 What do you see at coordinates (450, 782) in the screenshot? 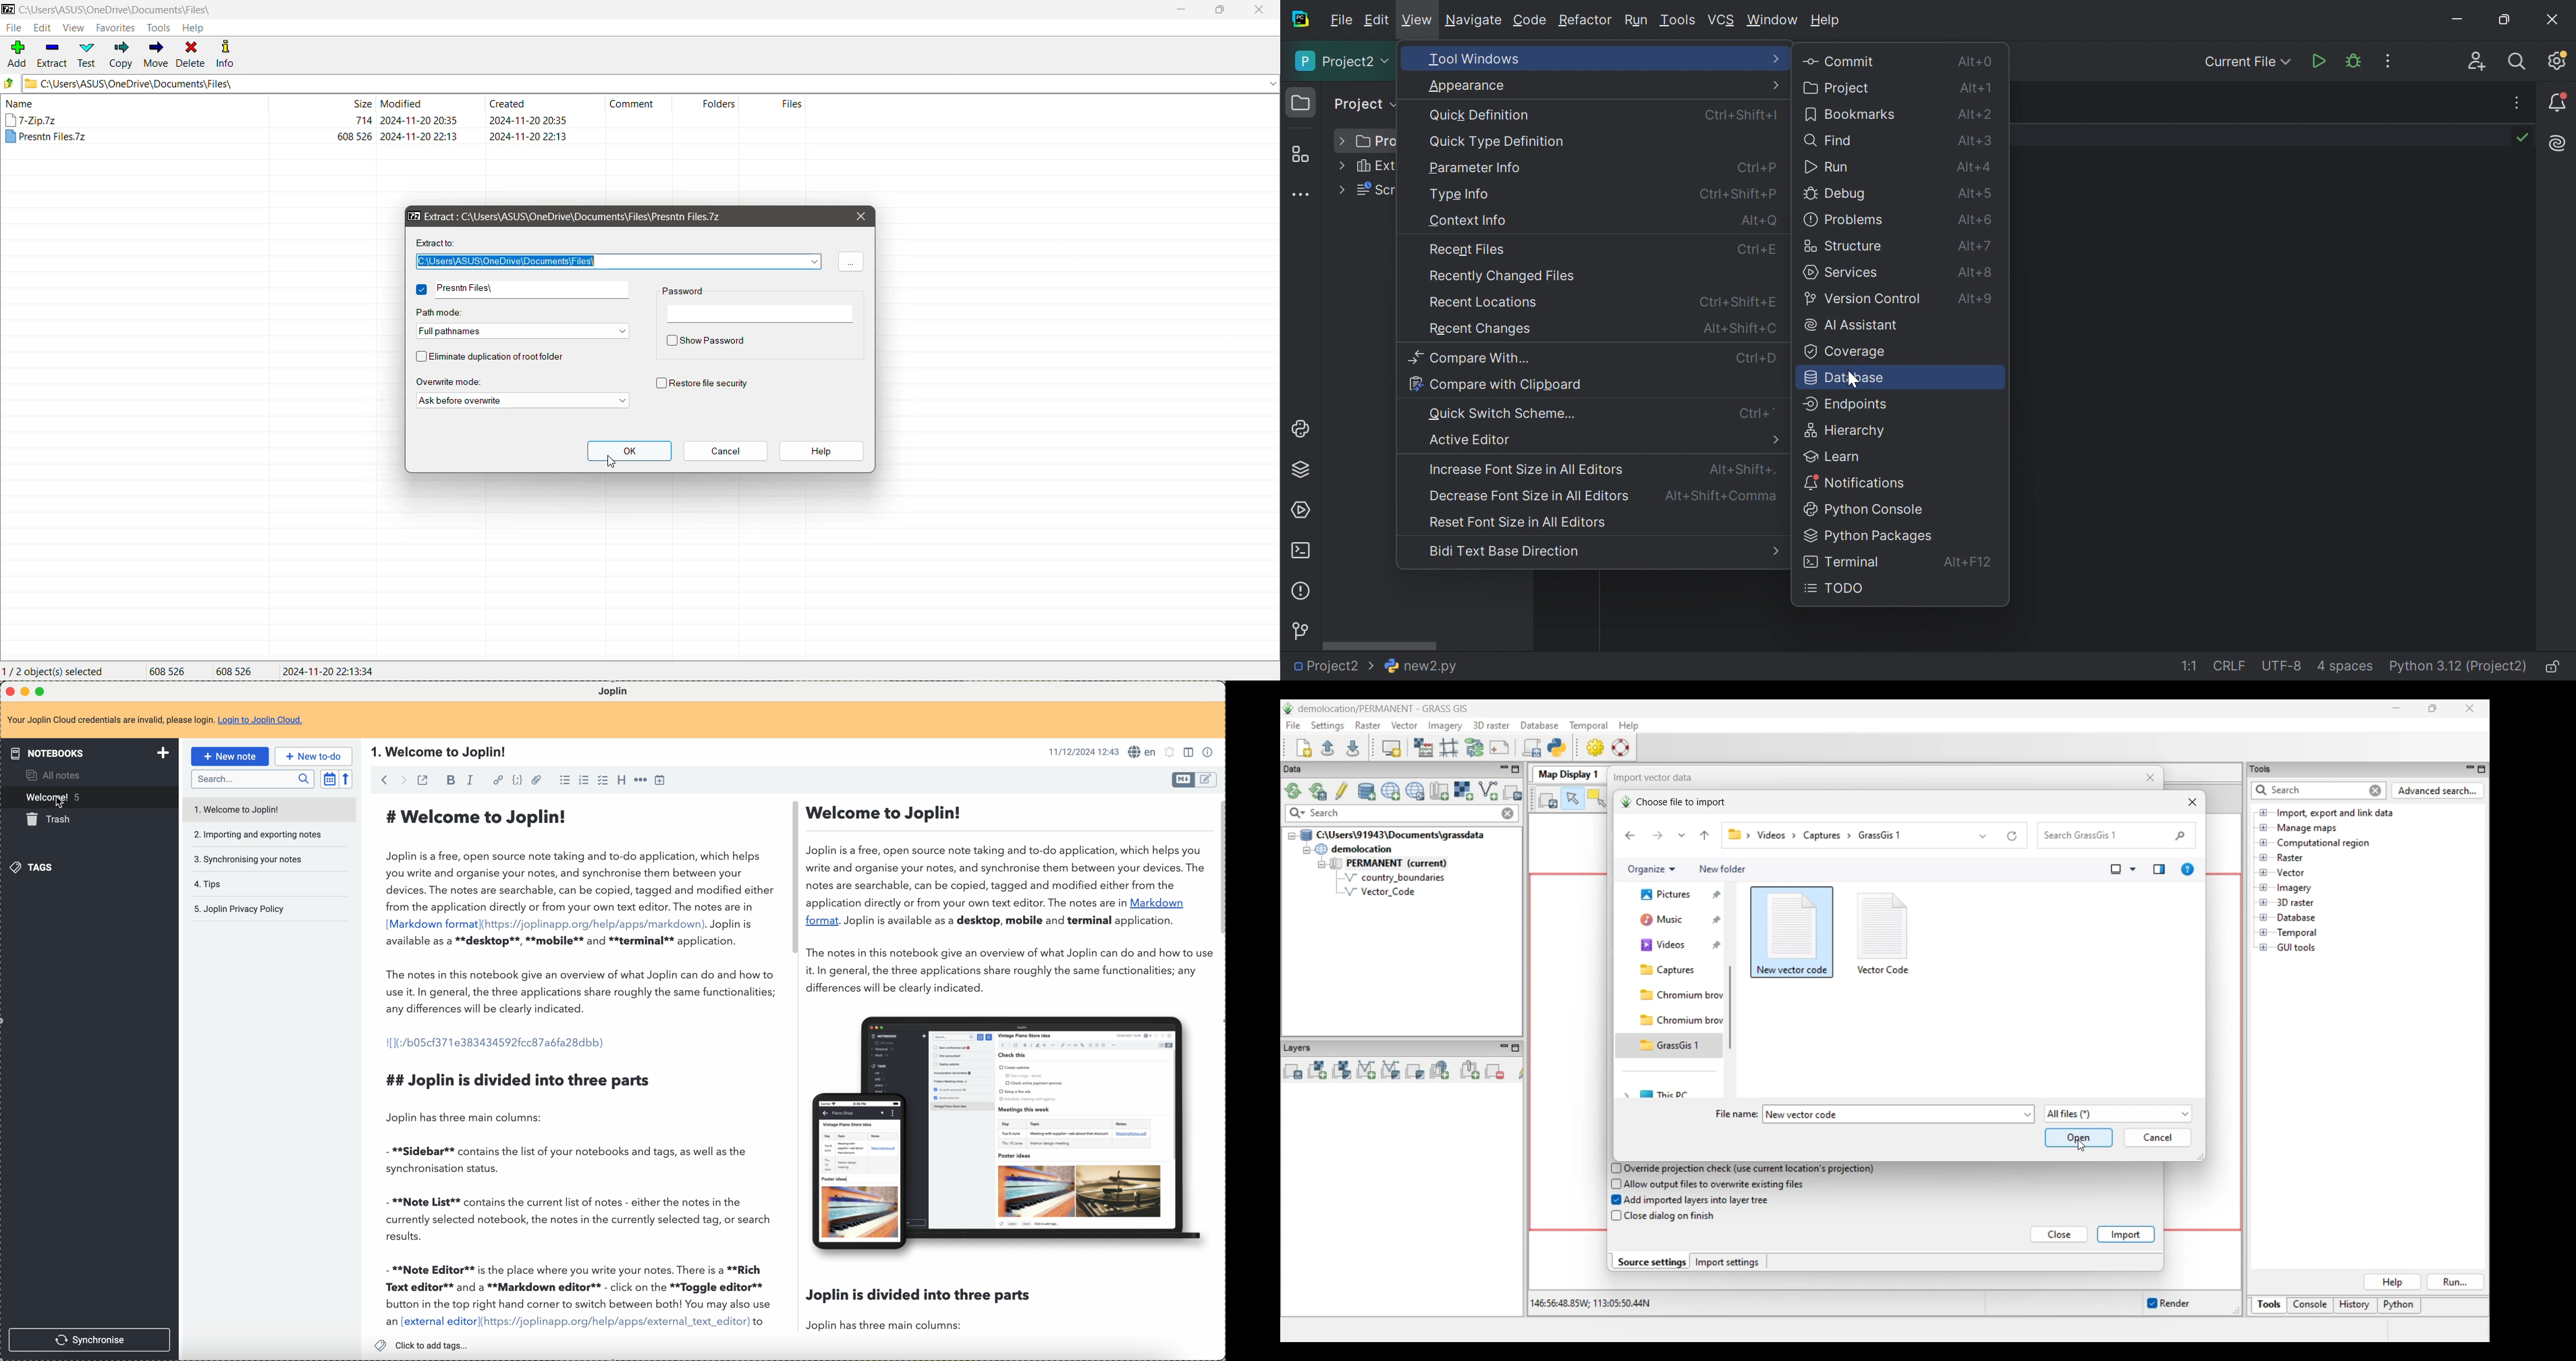
I see `bold` at bounding box center [450, 782].